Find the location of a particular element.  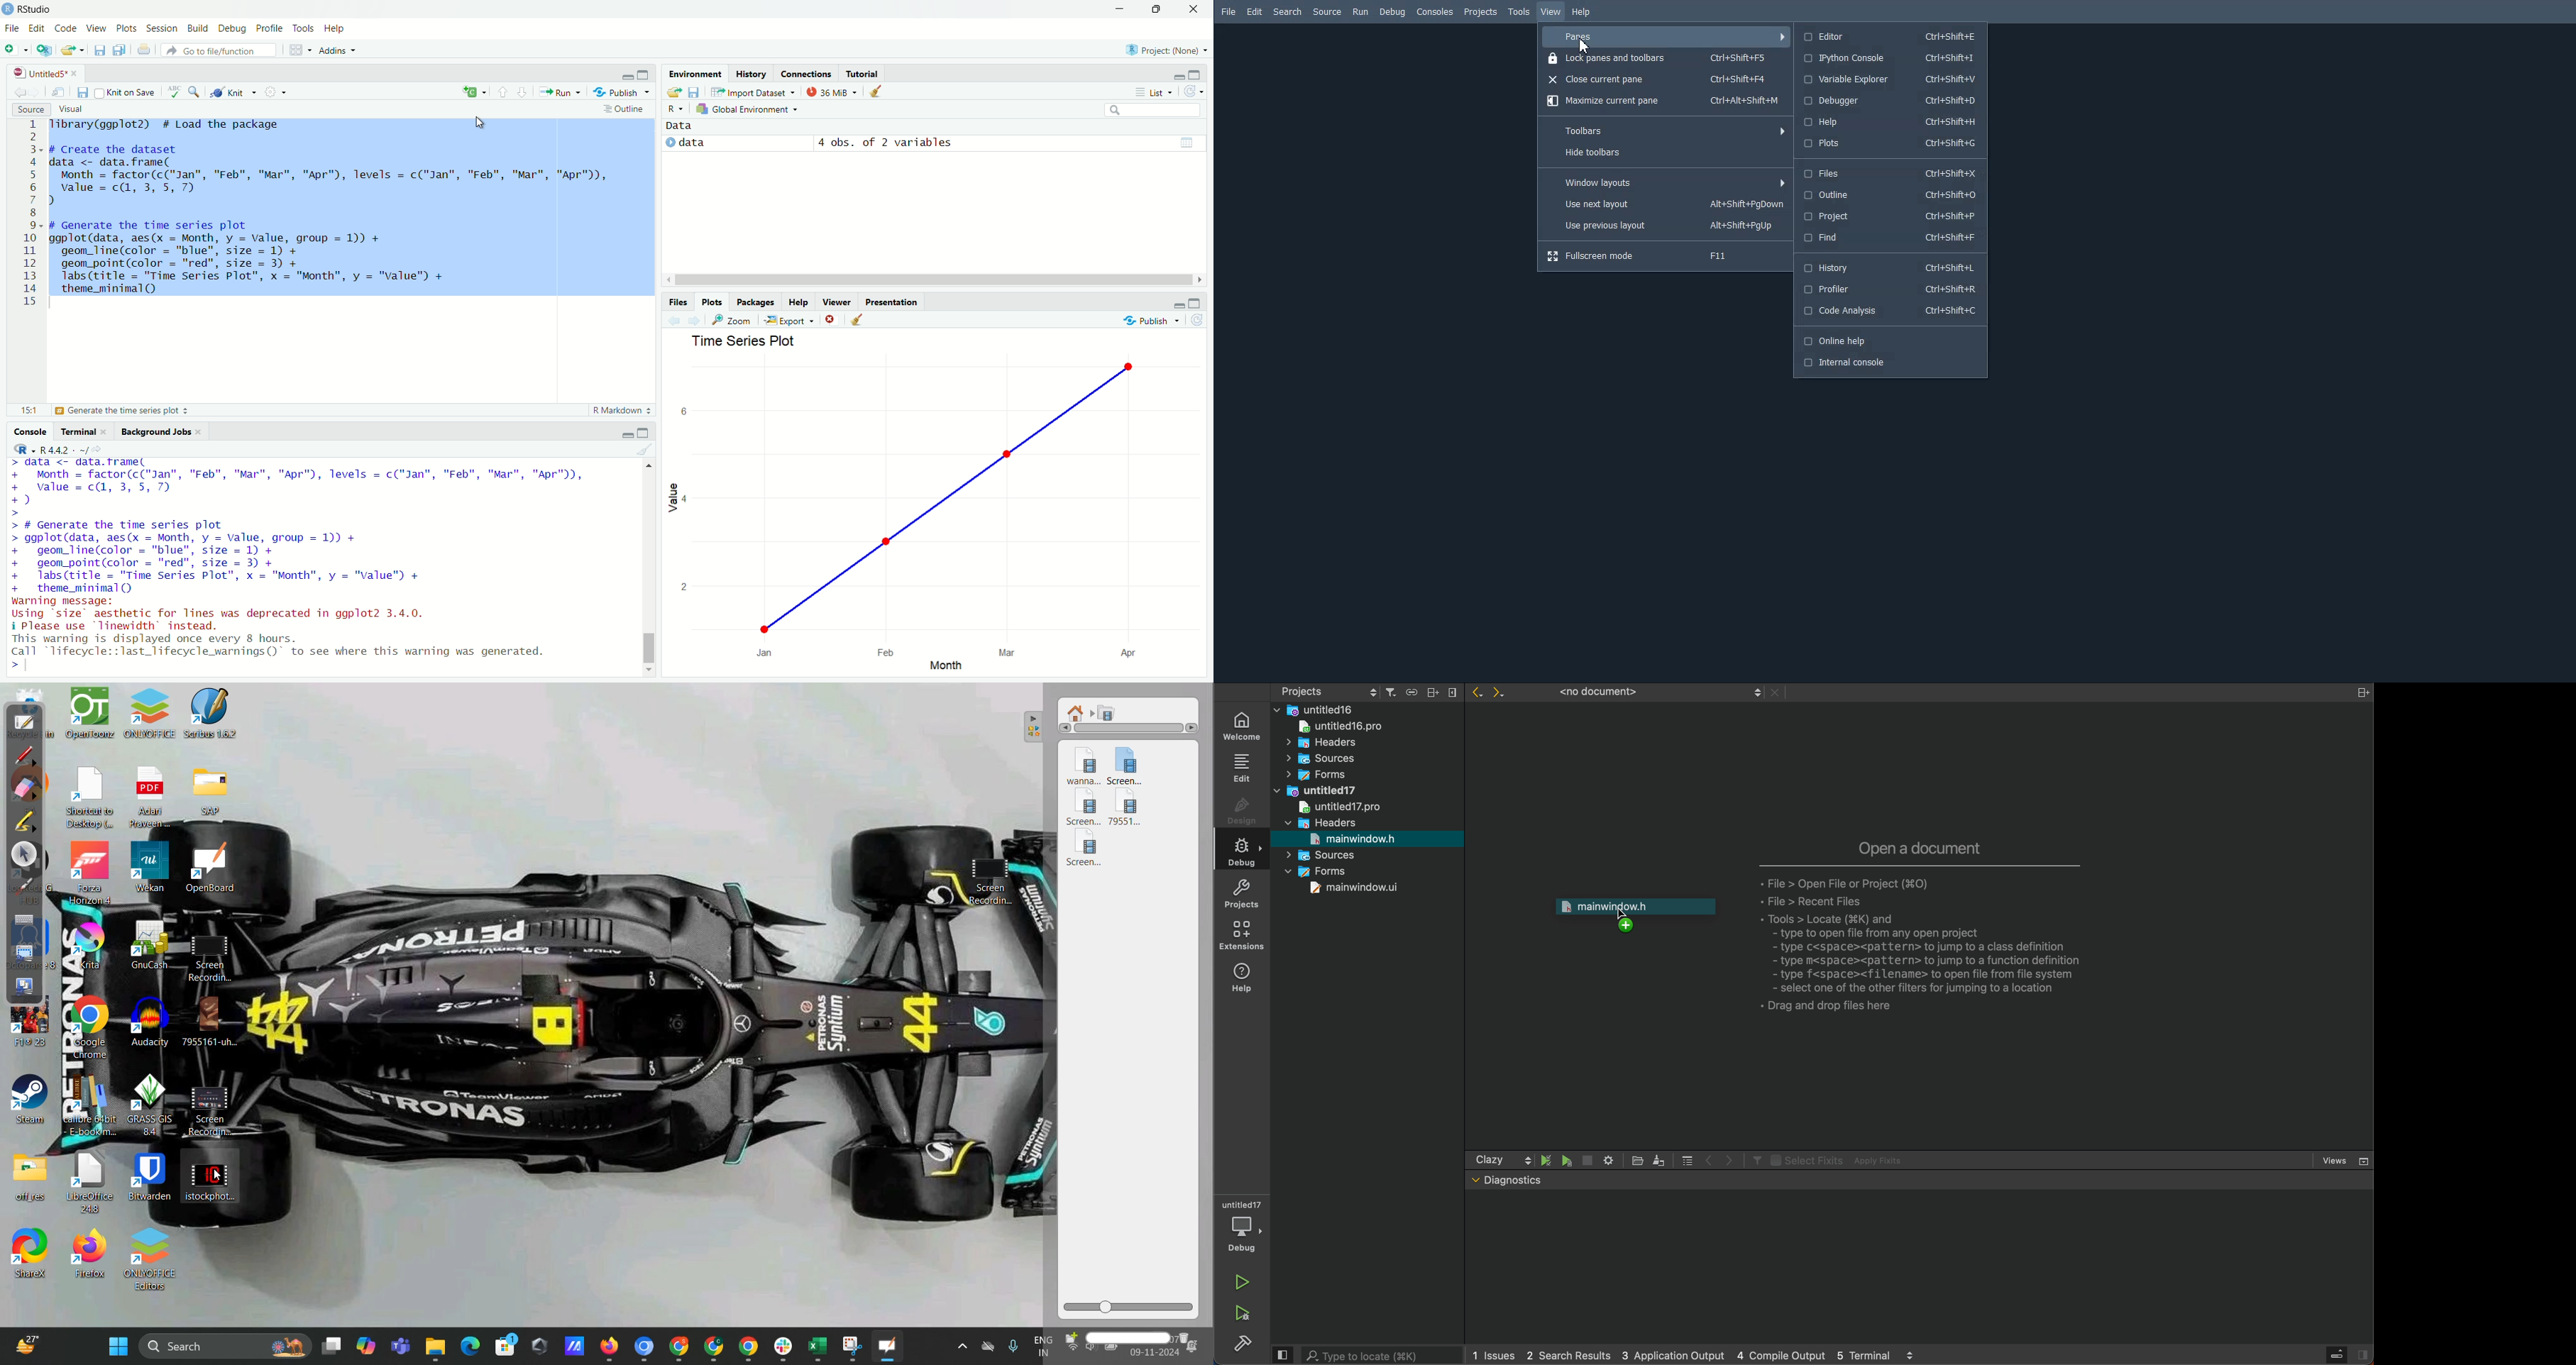

EDIT is located at coordinates (1243, 768).